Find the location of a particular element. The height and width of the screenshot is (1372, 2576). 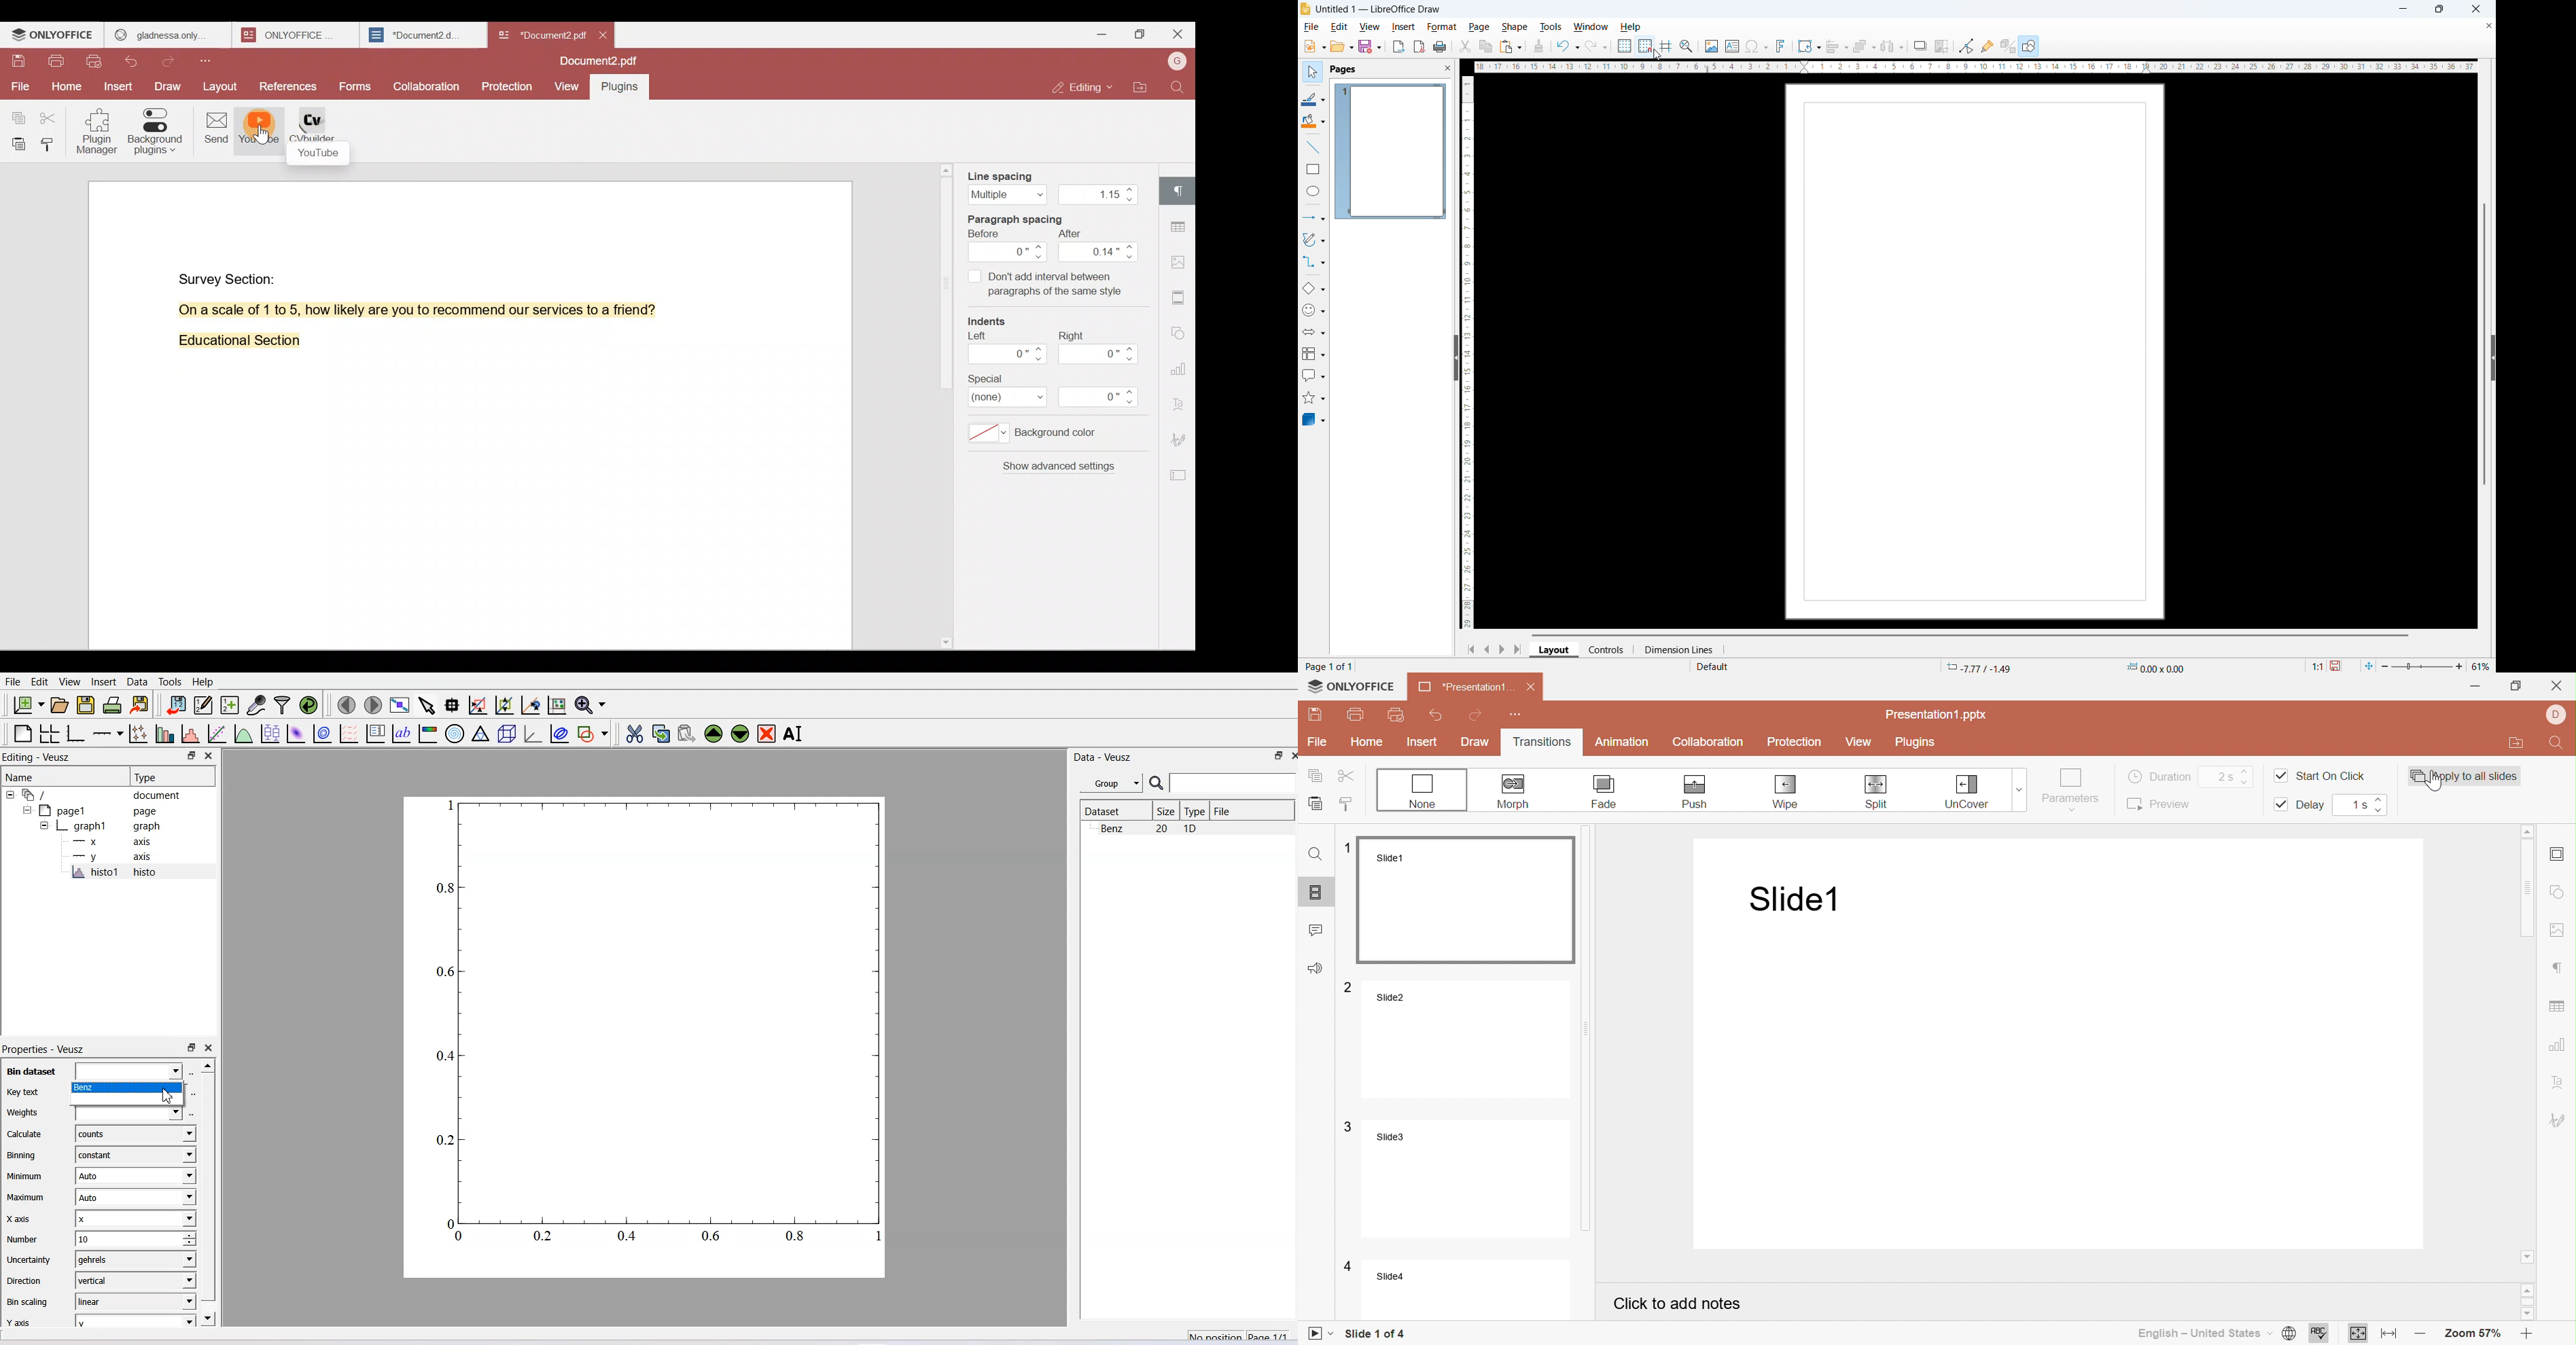

Select at least three objects To distribute  is located at coordinates (1893, 46).